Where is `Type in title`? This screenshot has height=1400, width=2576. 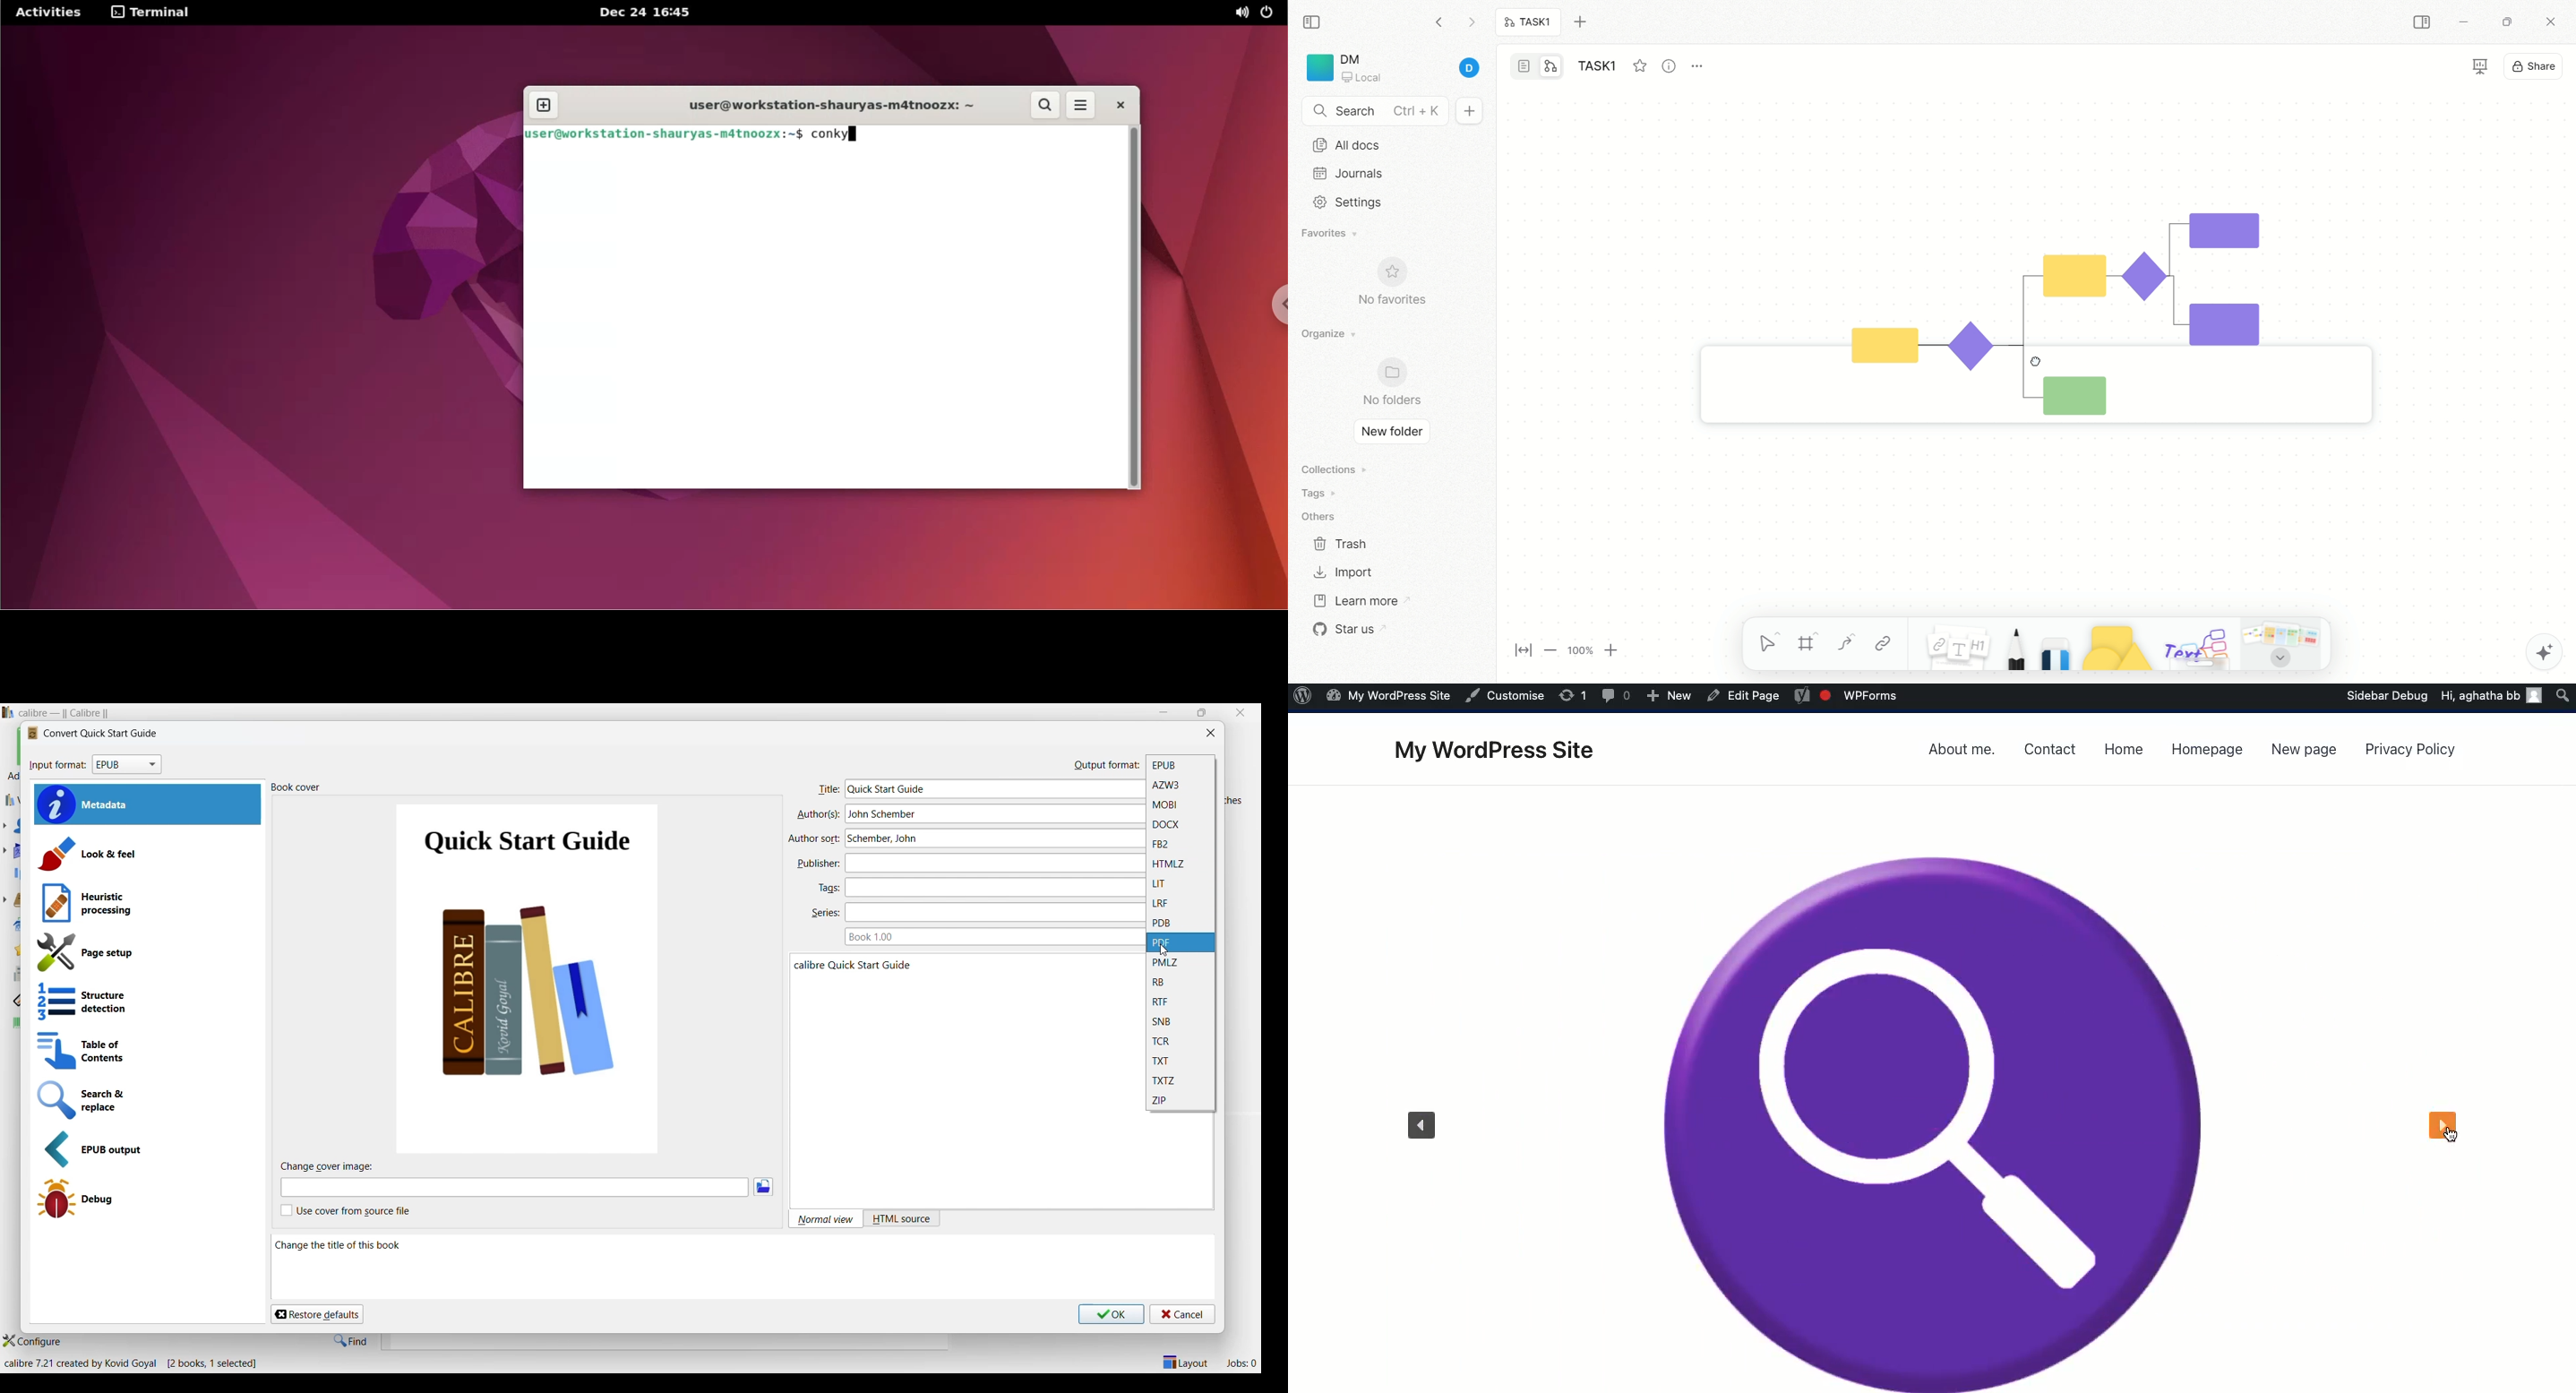 Type in title is located at coordinates (974, 789).